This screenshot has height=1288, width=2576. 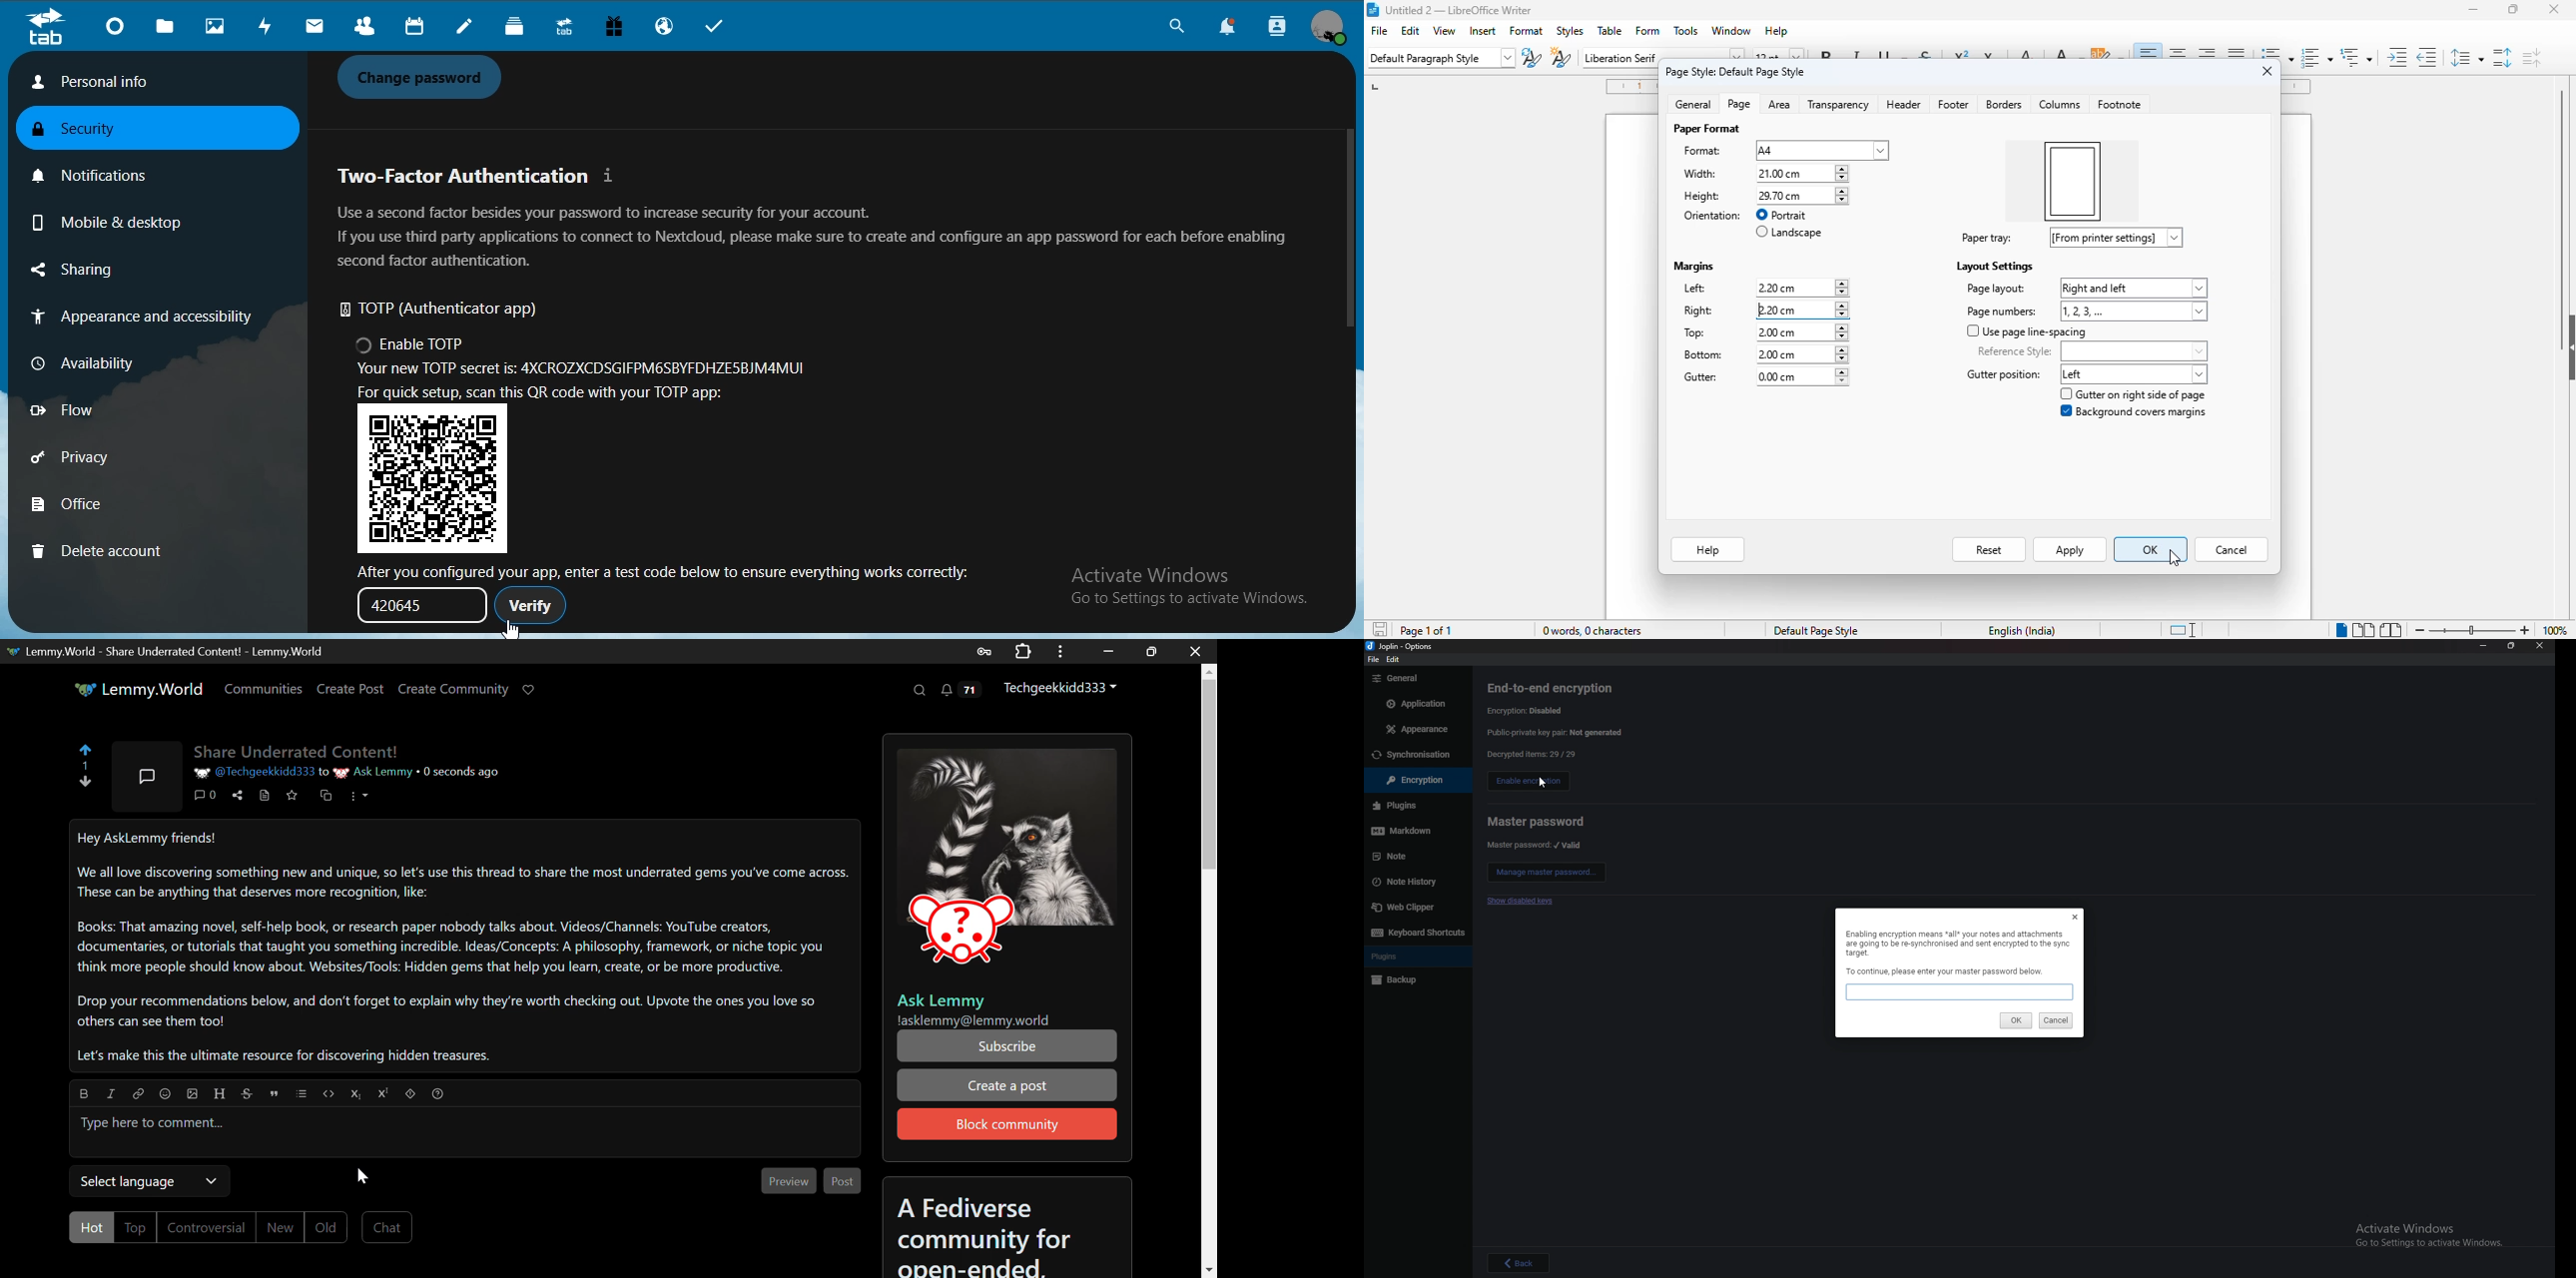 I want to click on increment or decrement, so click(x=1844, y=287).